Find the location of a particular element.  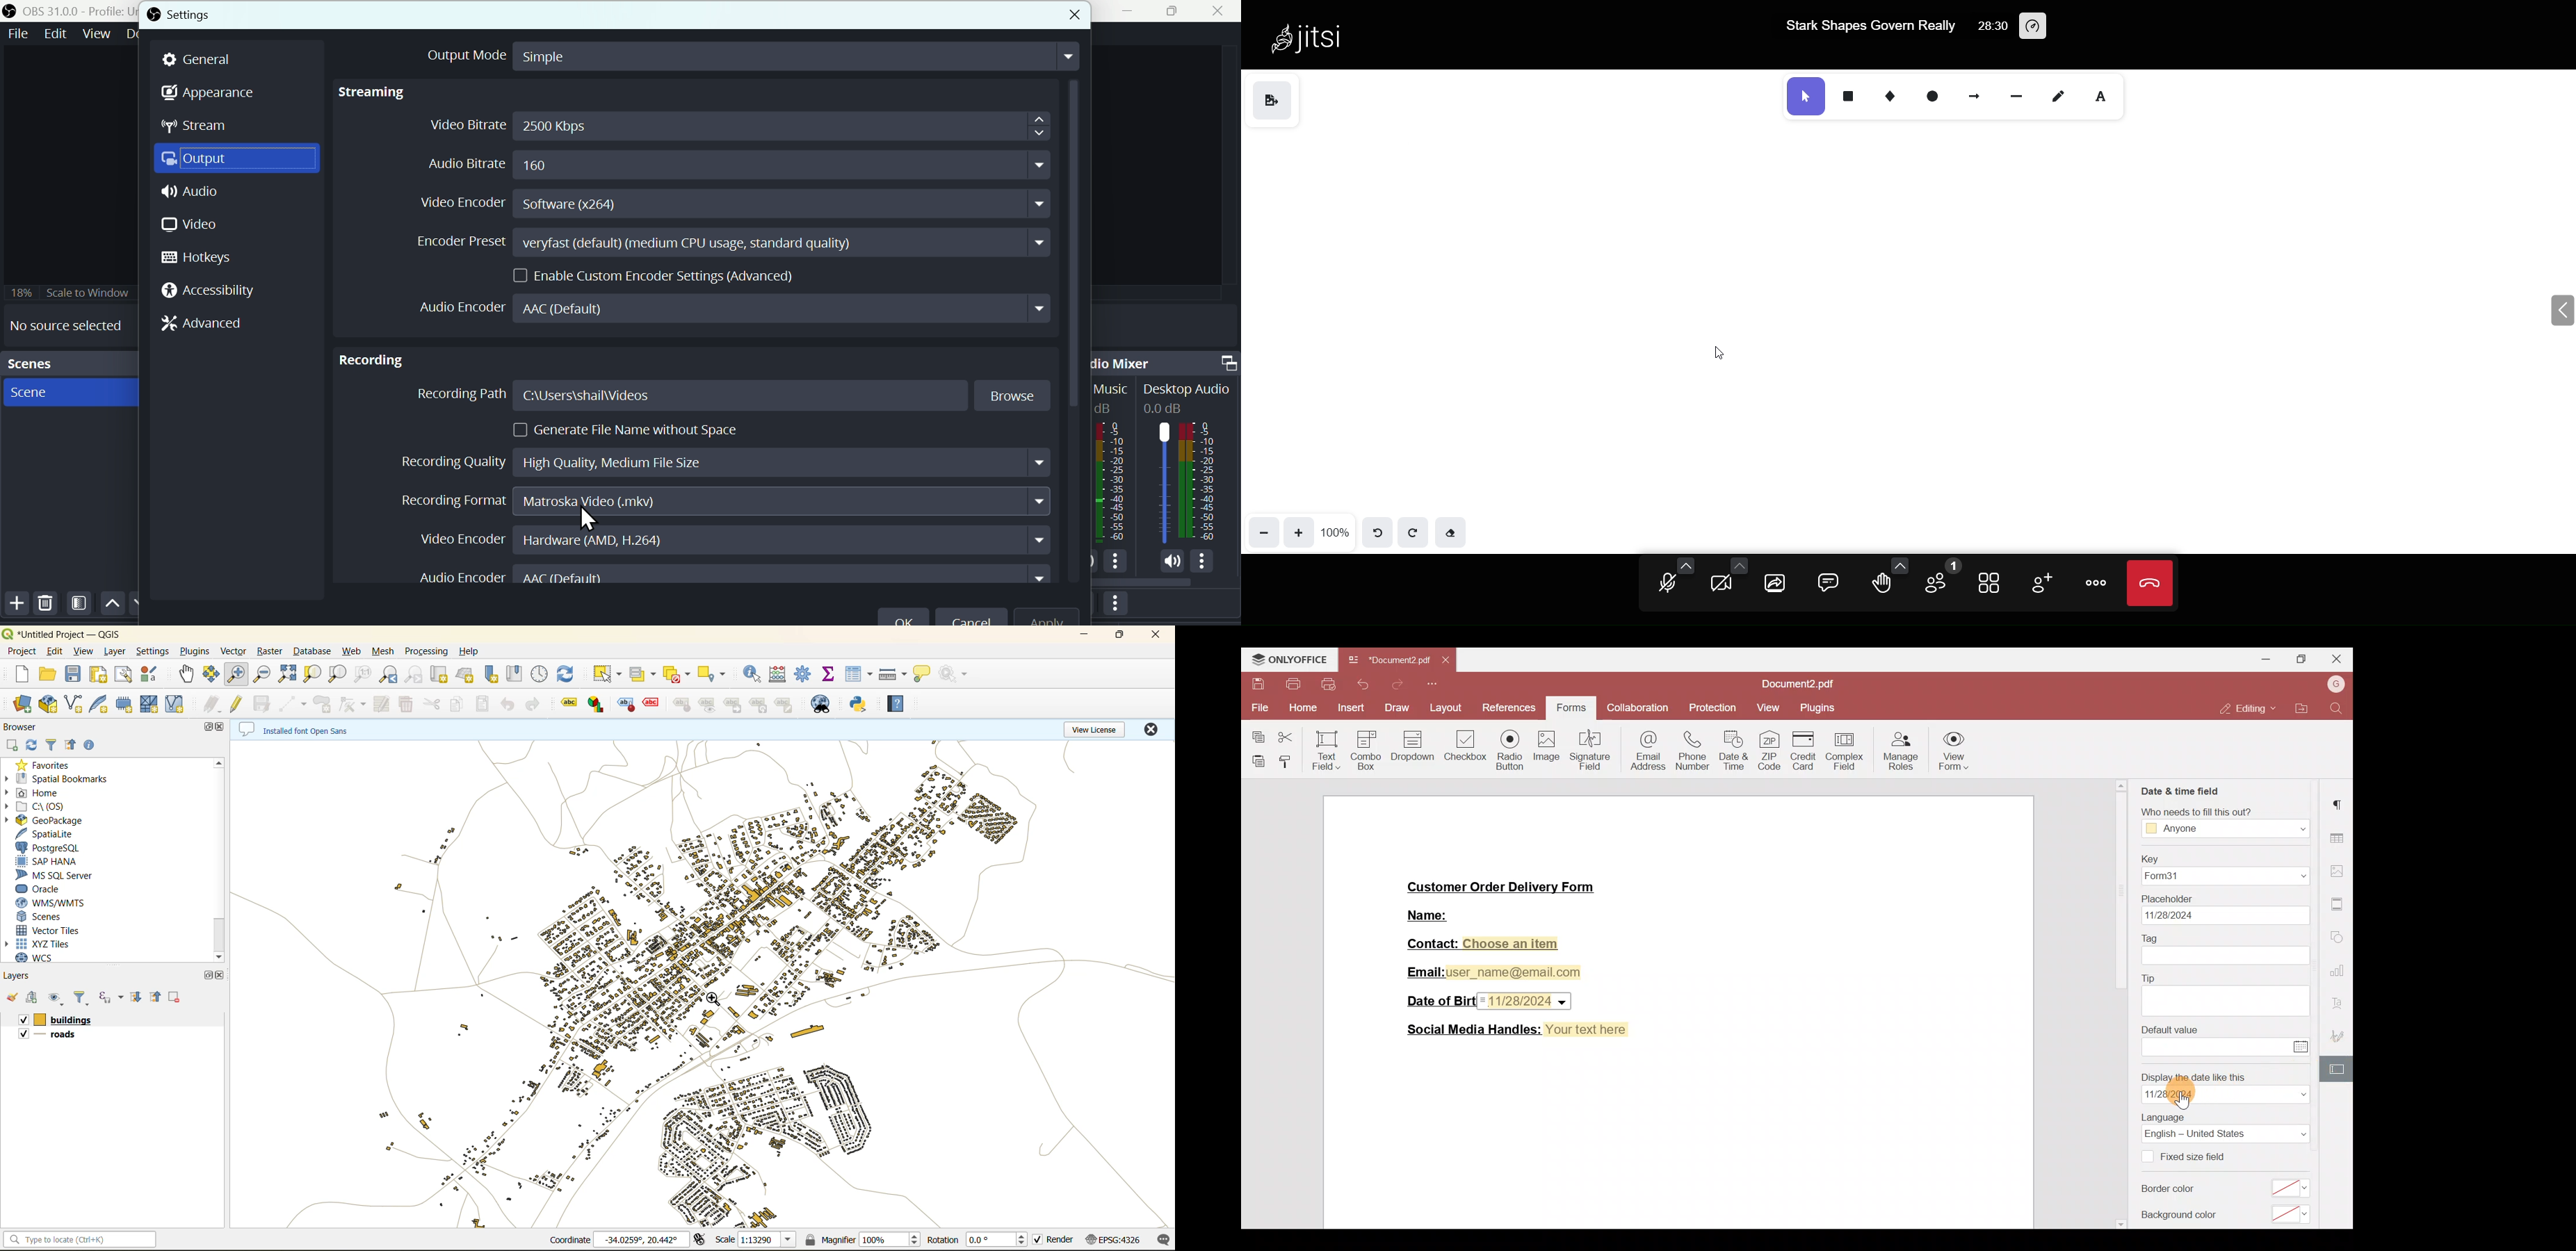

Audio bitrate is located at coordinates (741, 160).